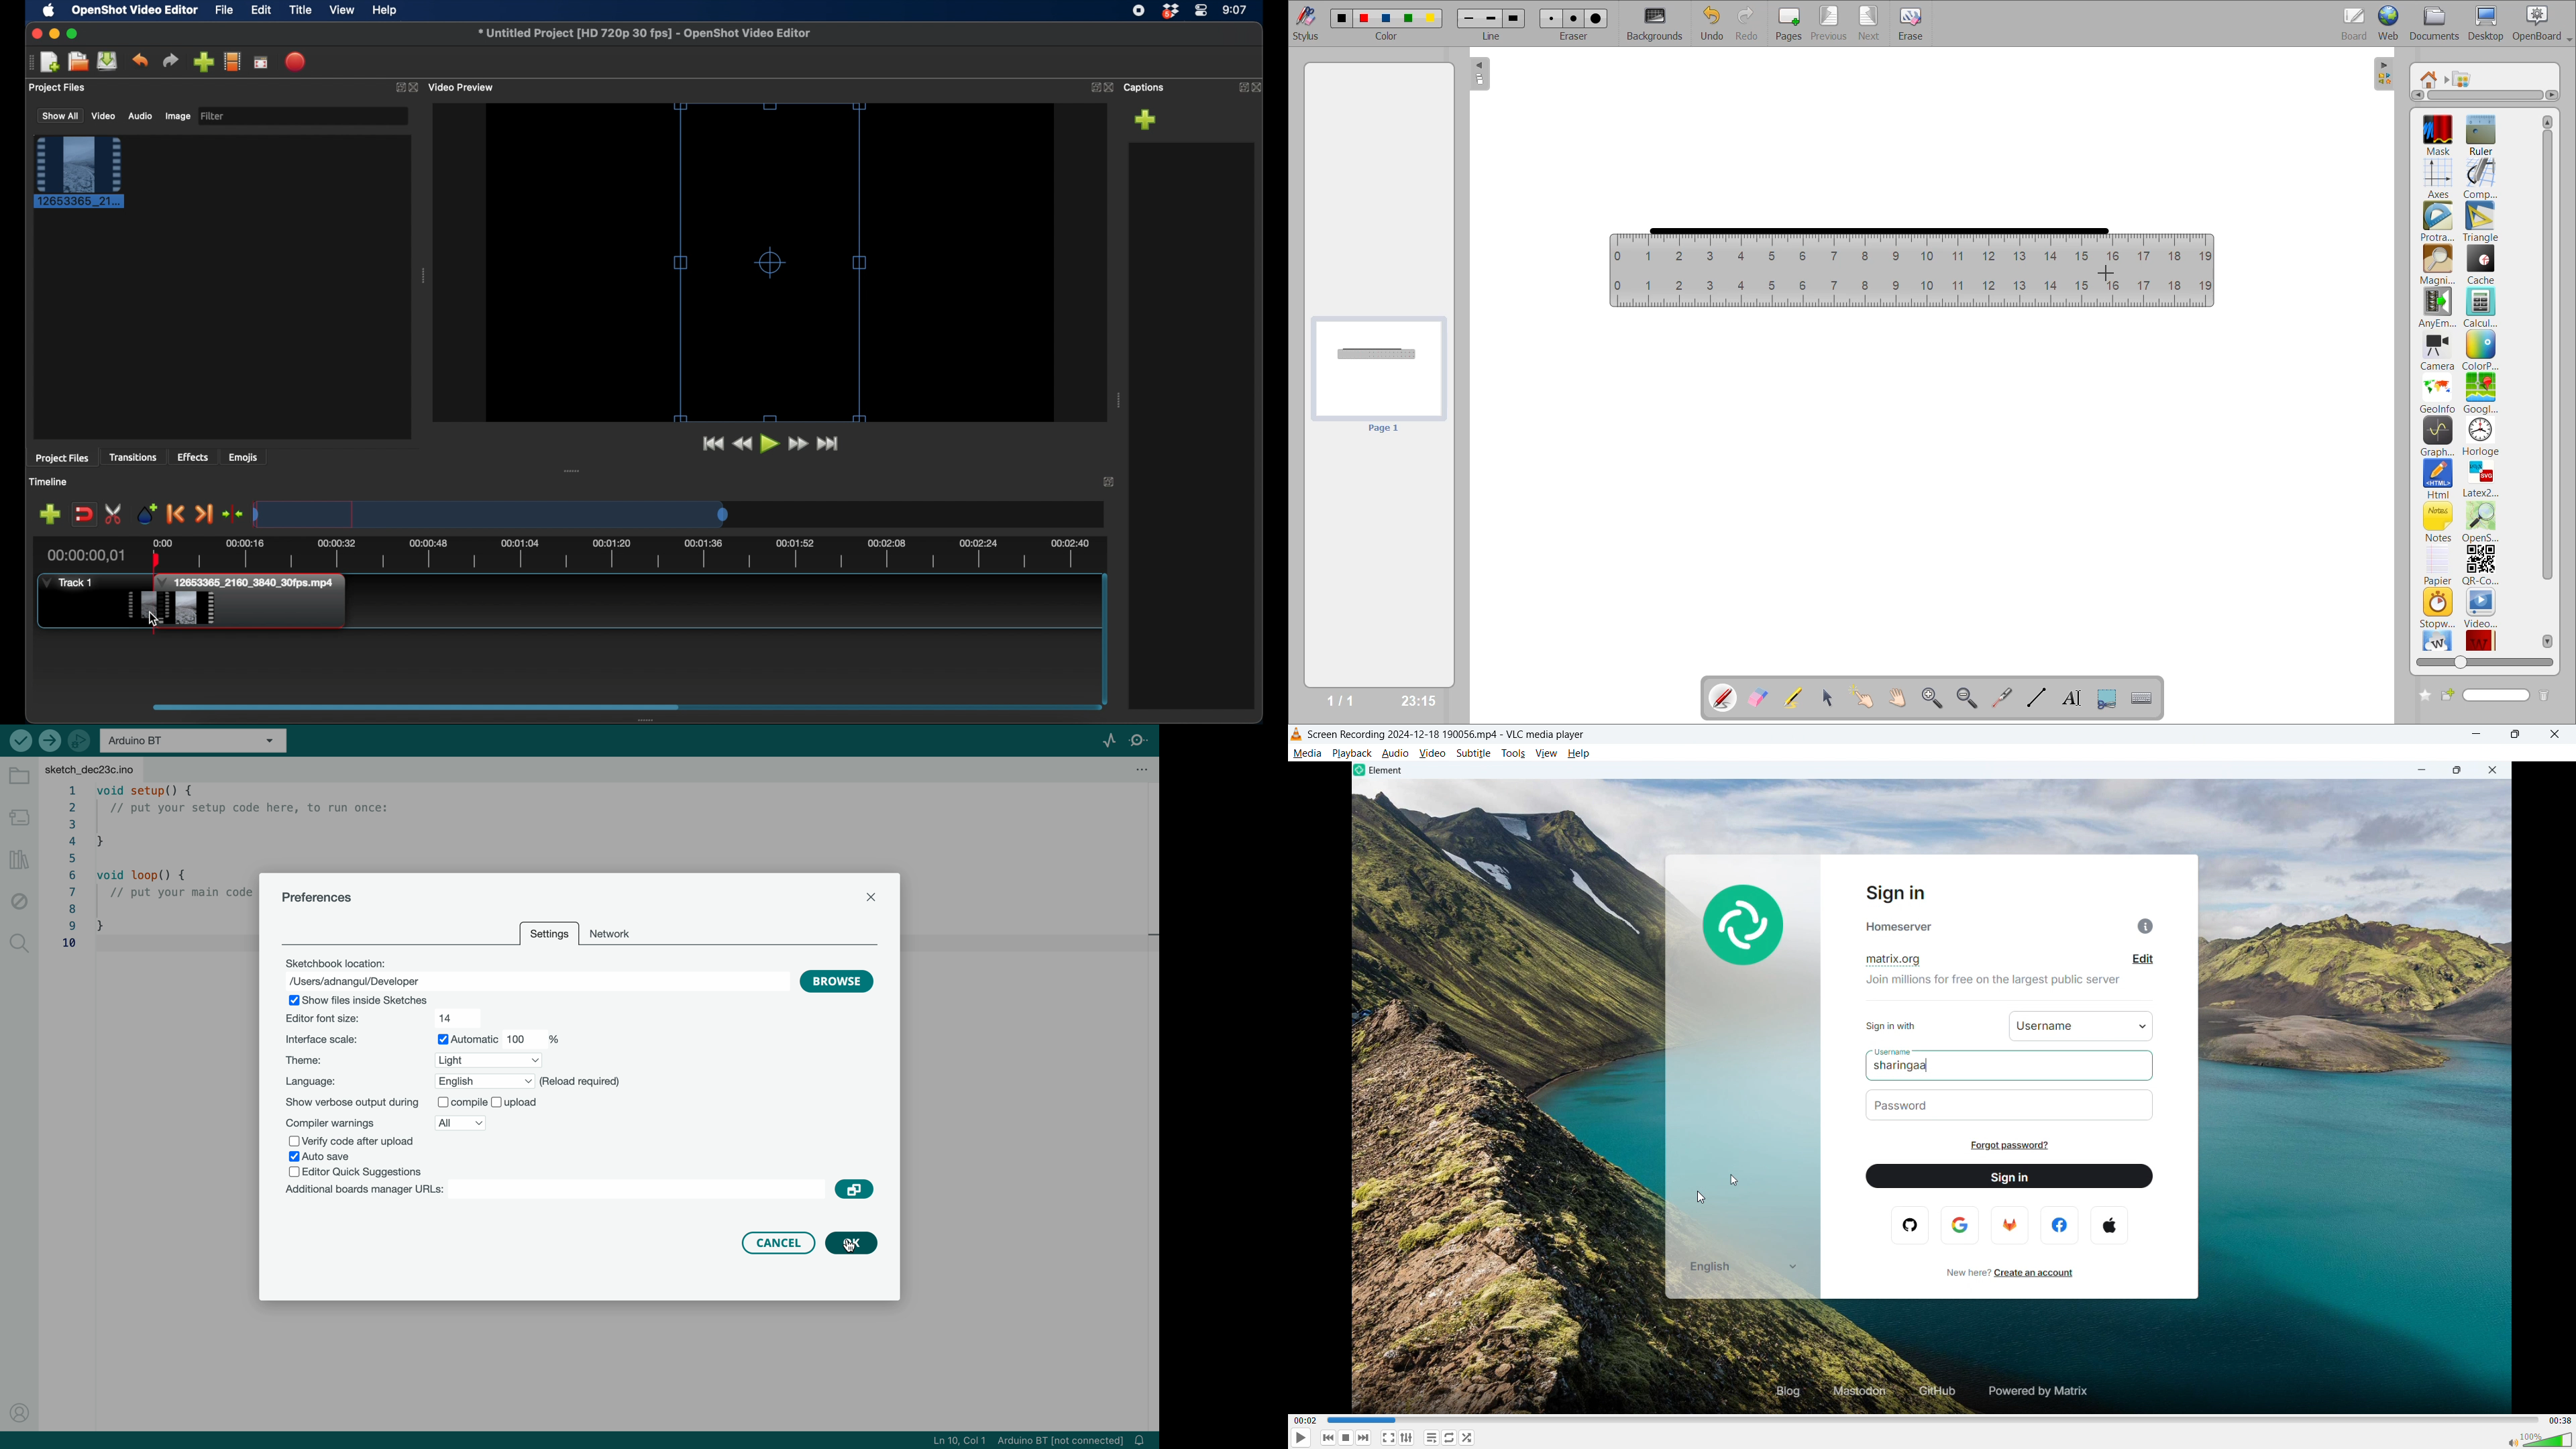 The width and height of the screenshot is (2576, 1456). I want to click on filter, so click(213, 115).